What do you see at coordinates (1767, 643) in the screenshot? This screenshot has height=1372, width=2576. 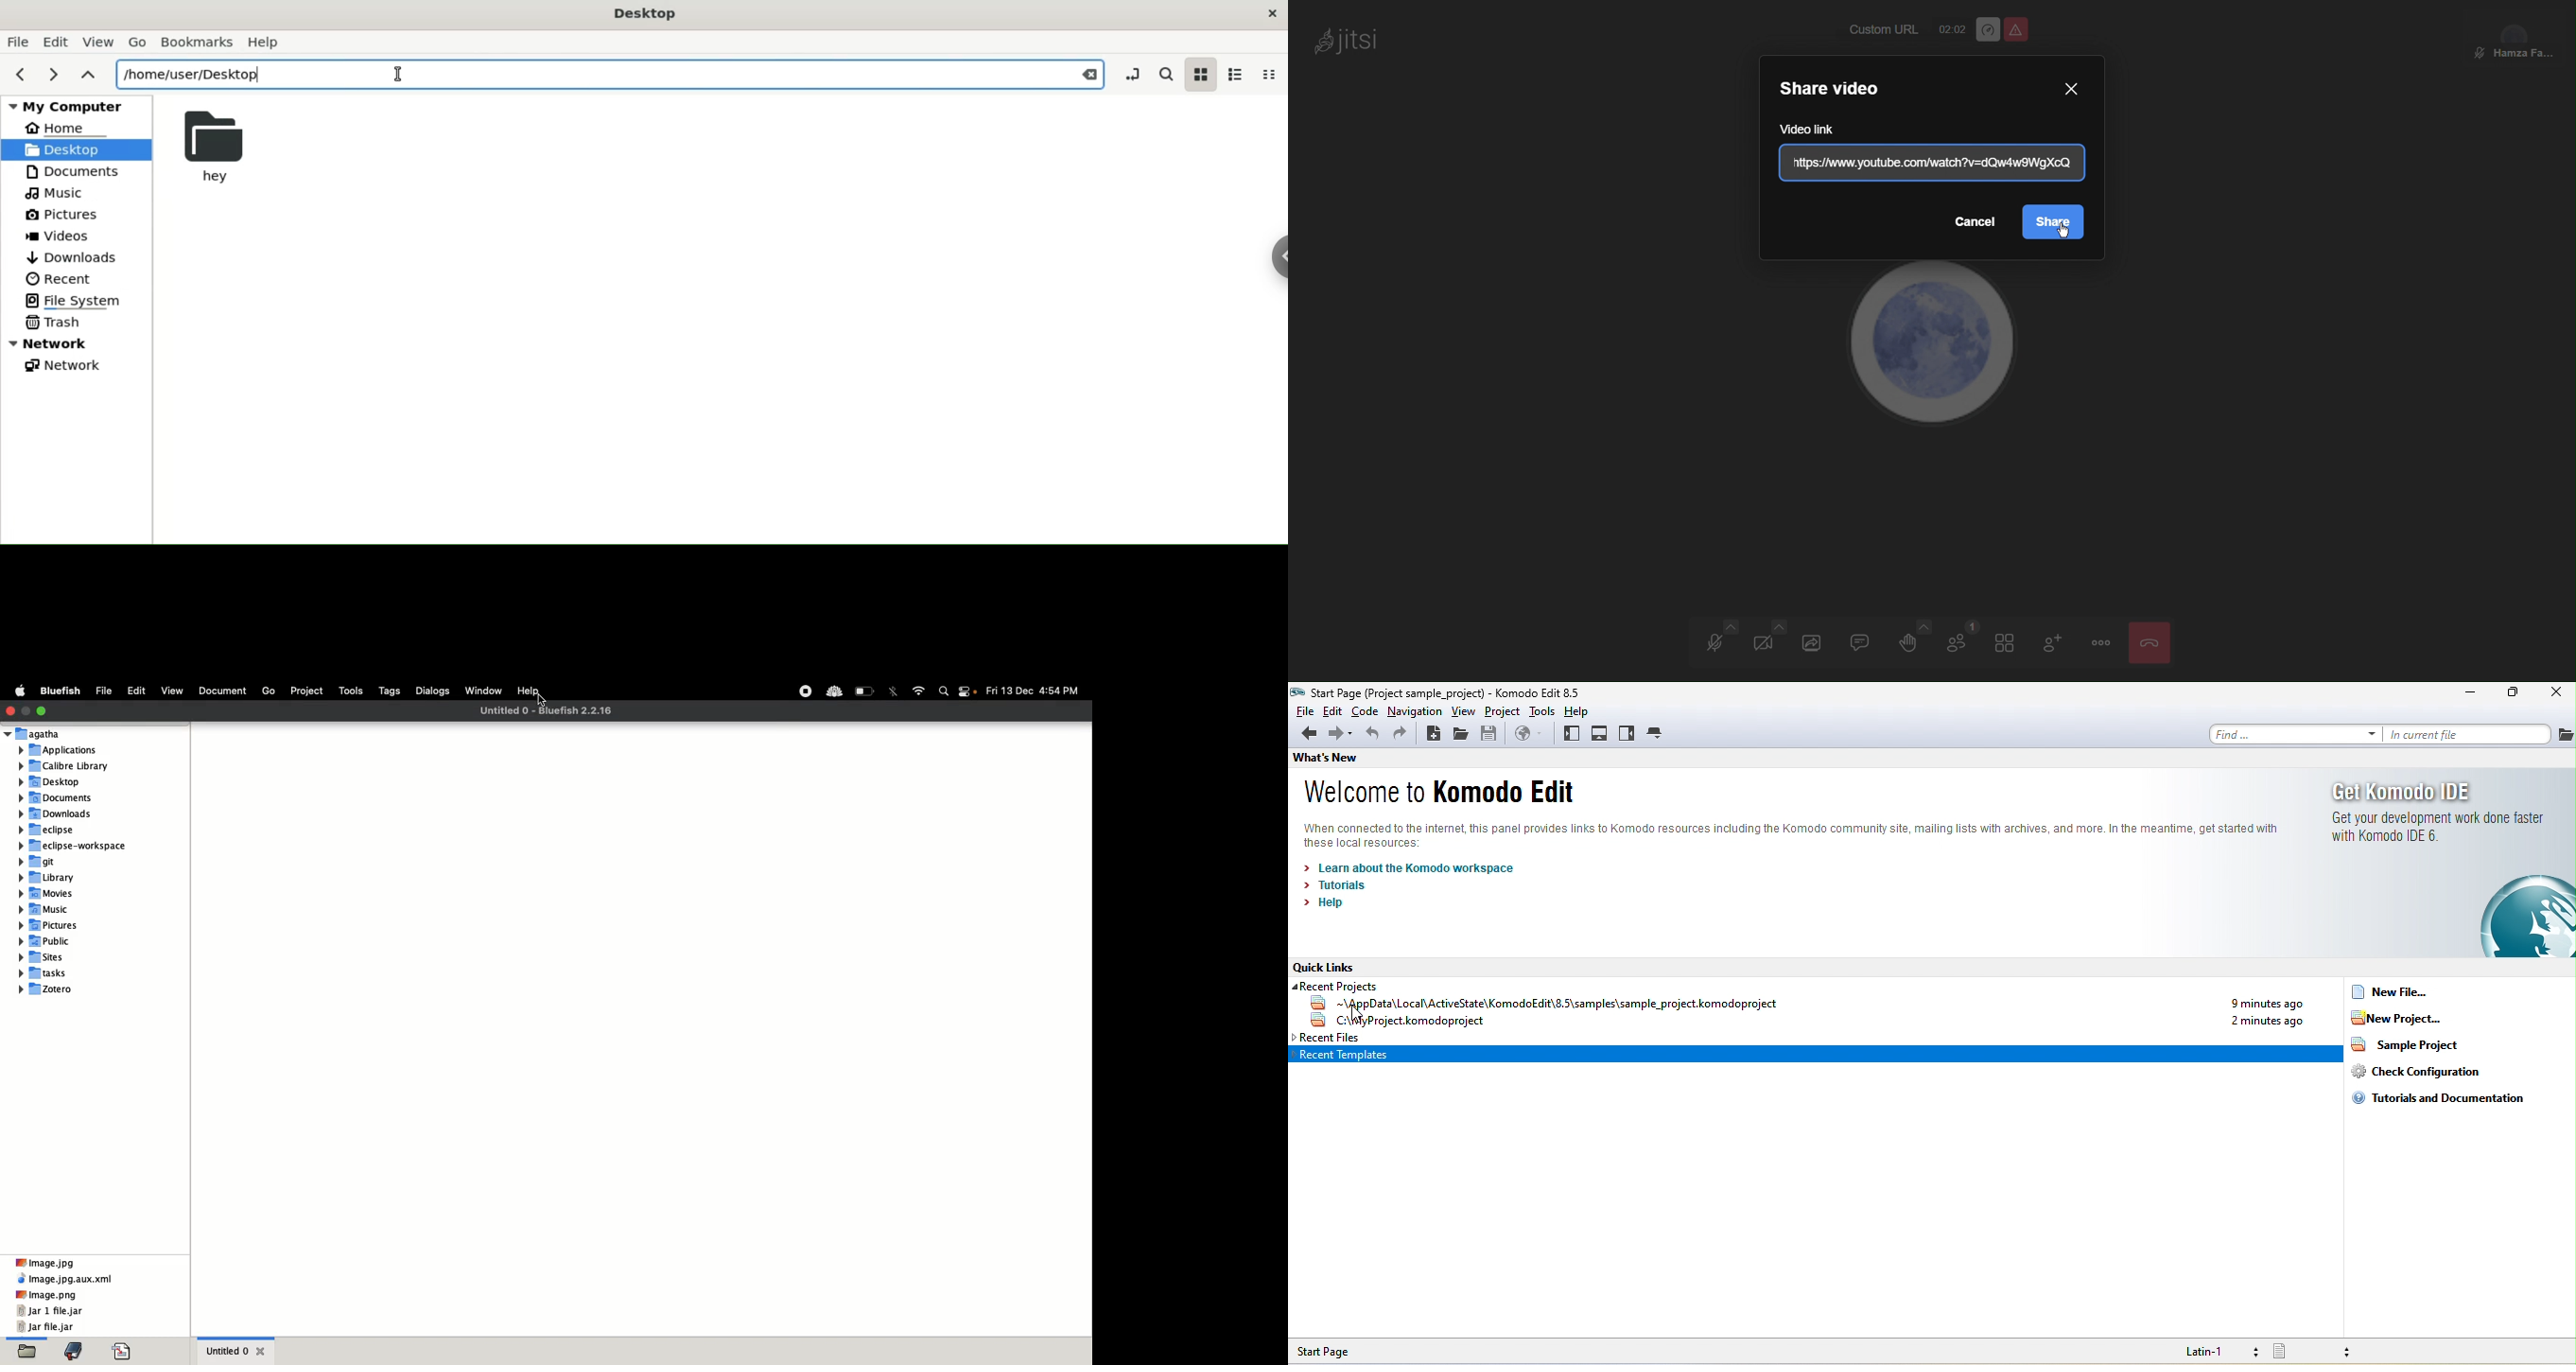 I see `Video` at bounding box center [1767, 643].